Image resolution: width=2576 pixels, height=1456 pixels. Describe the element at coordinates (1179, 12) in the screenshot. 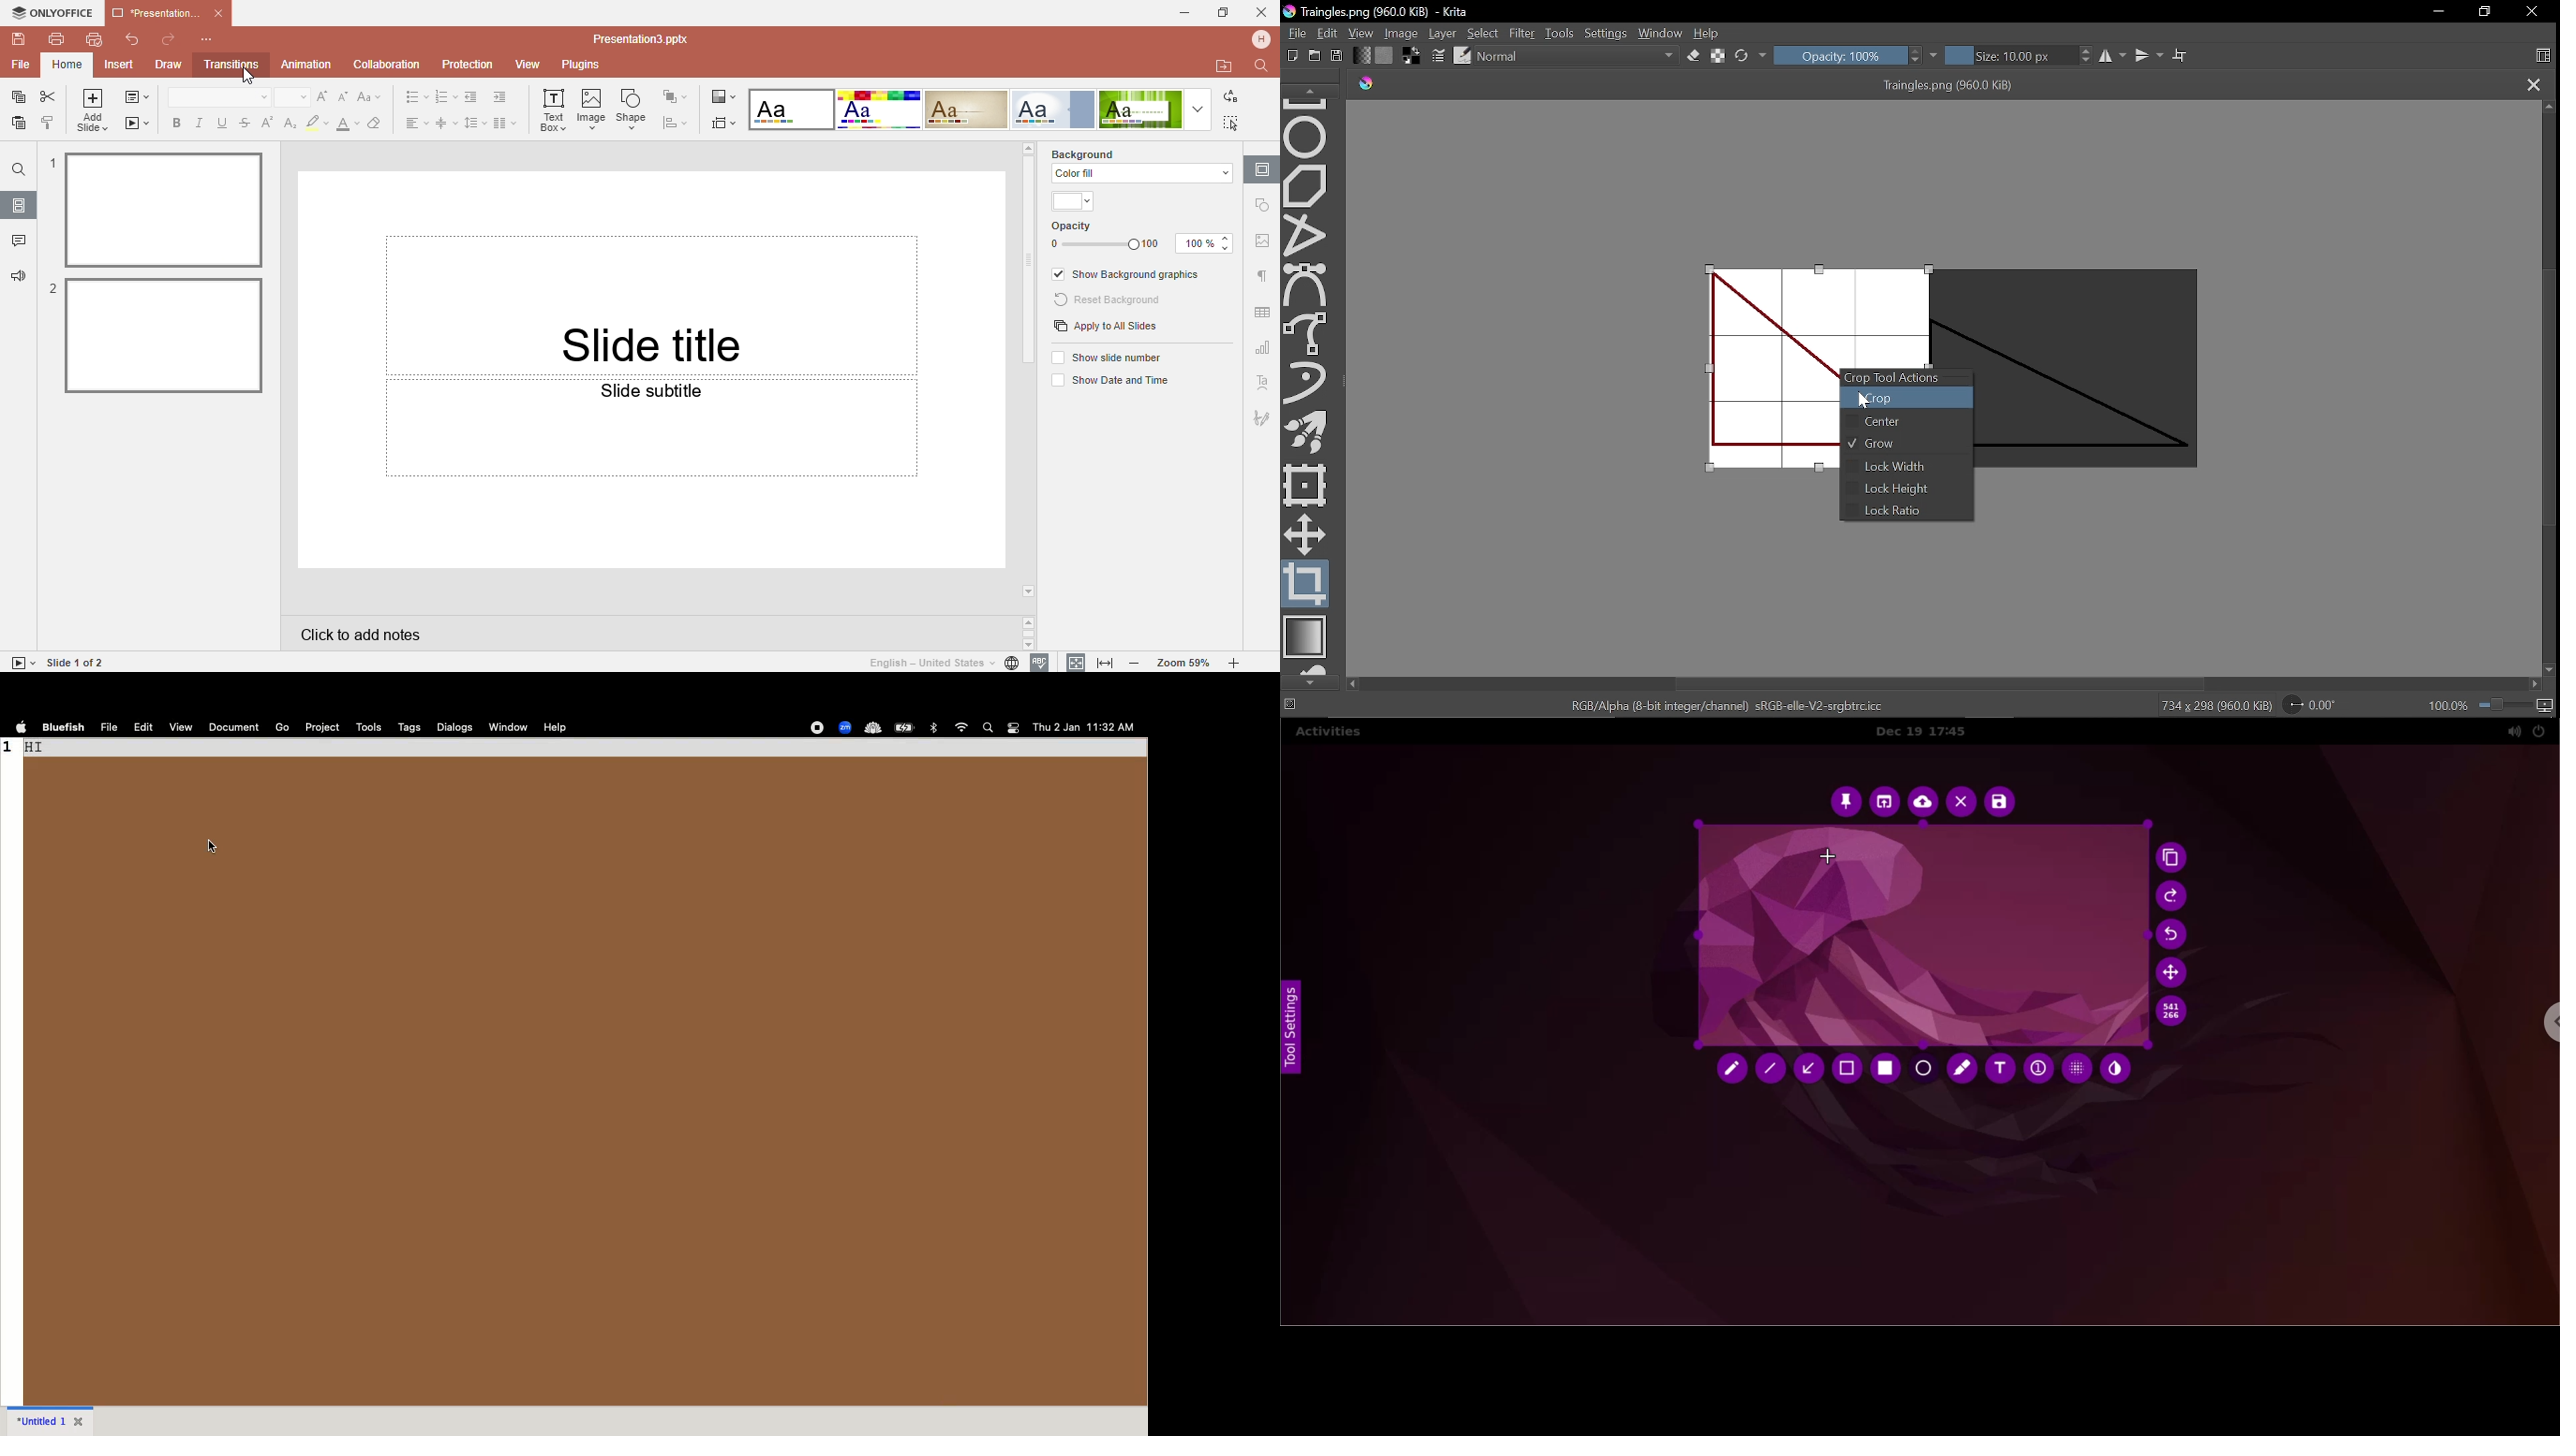

I see `Minimise` at that location.